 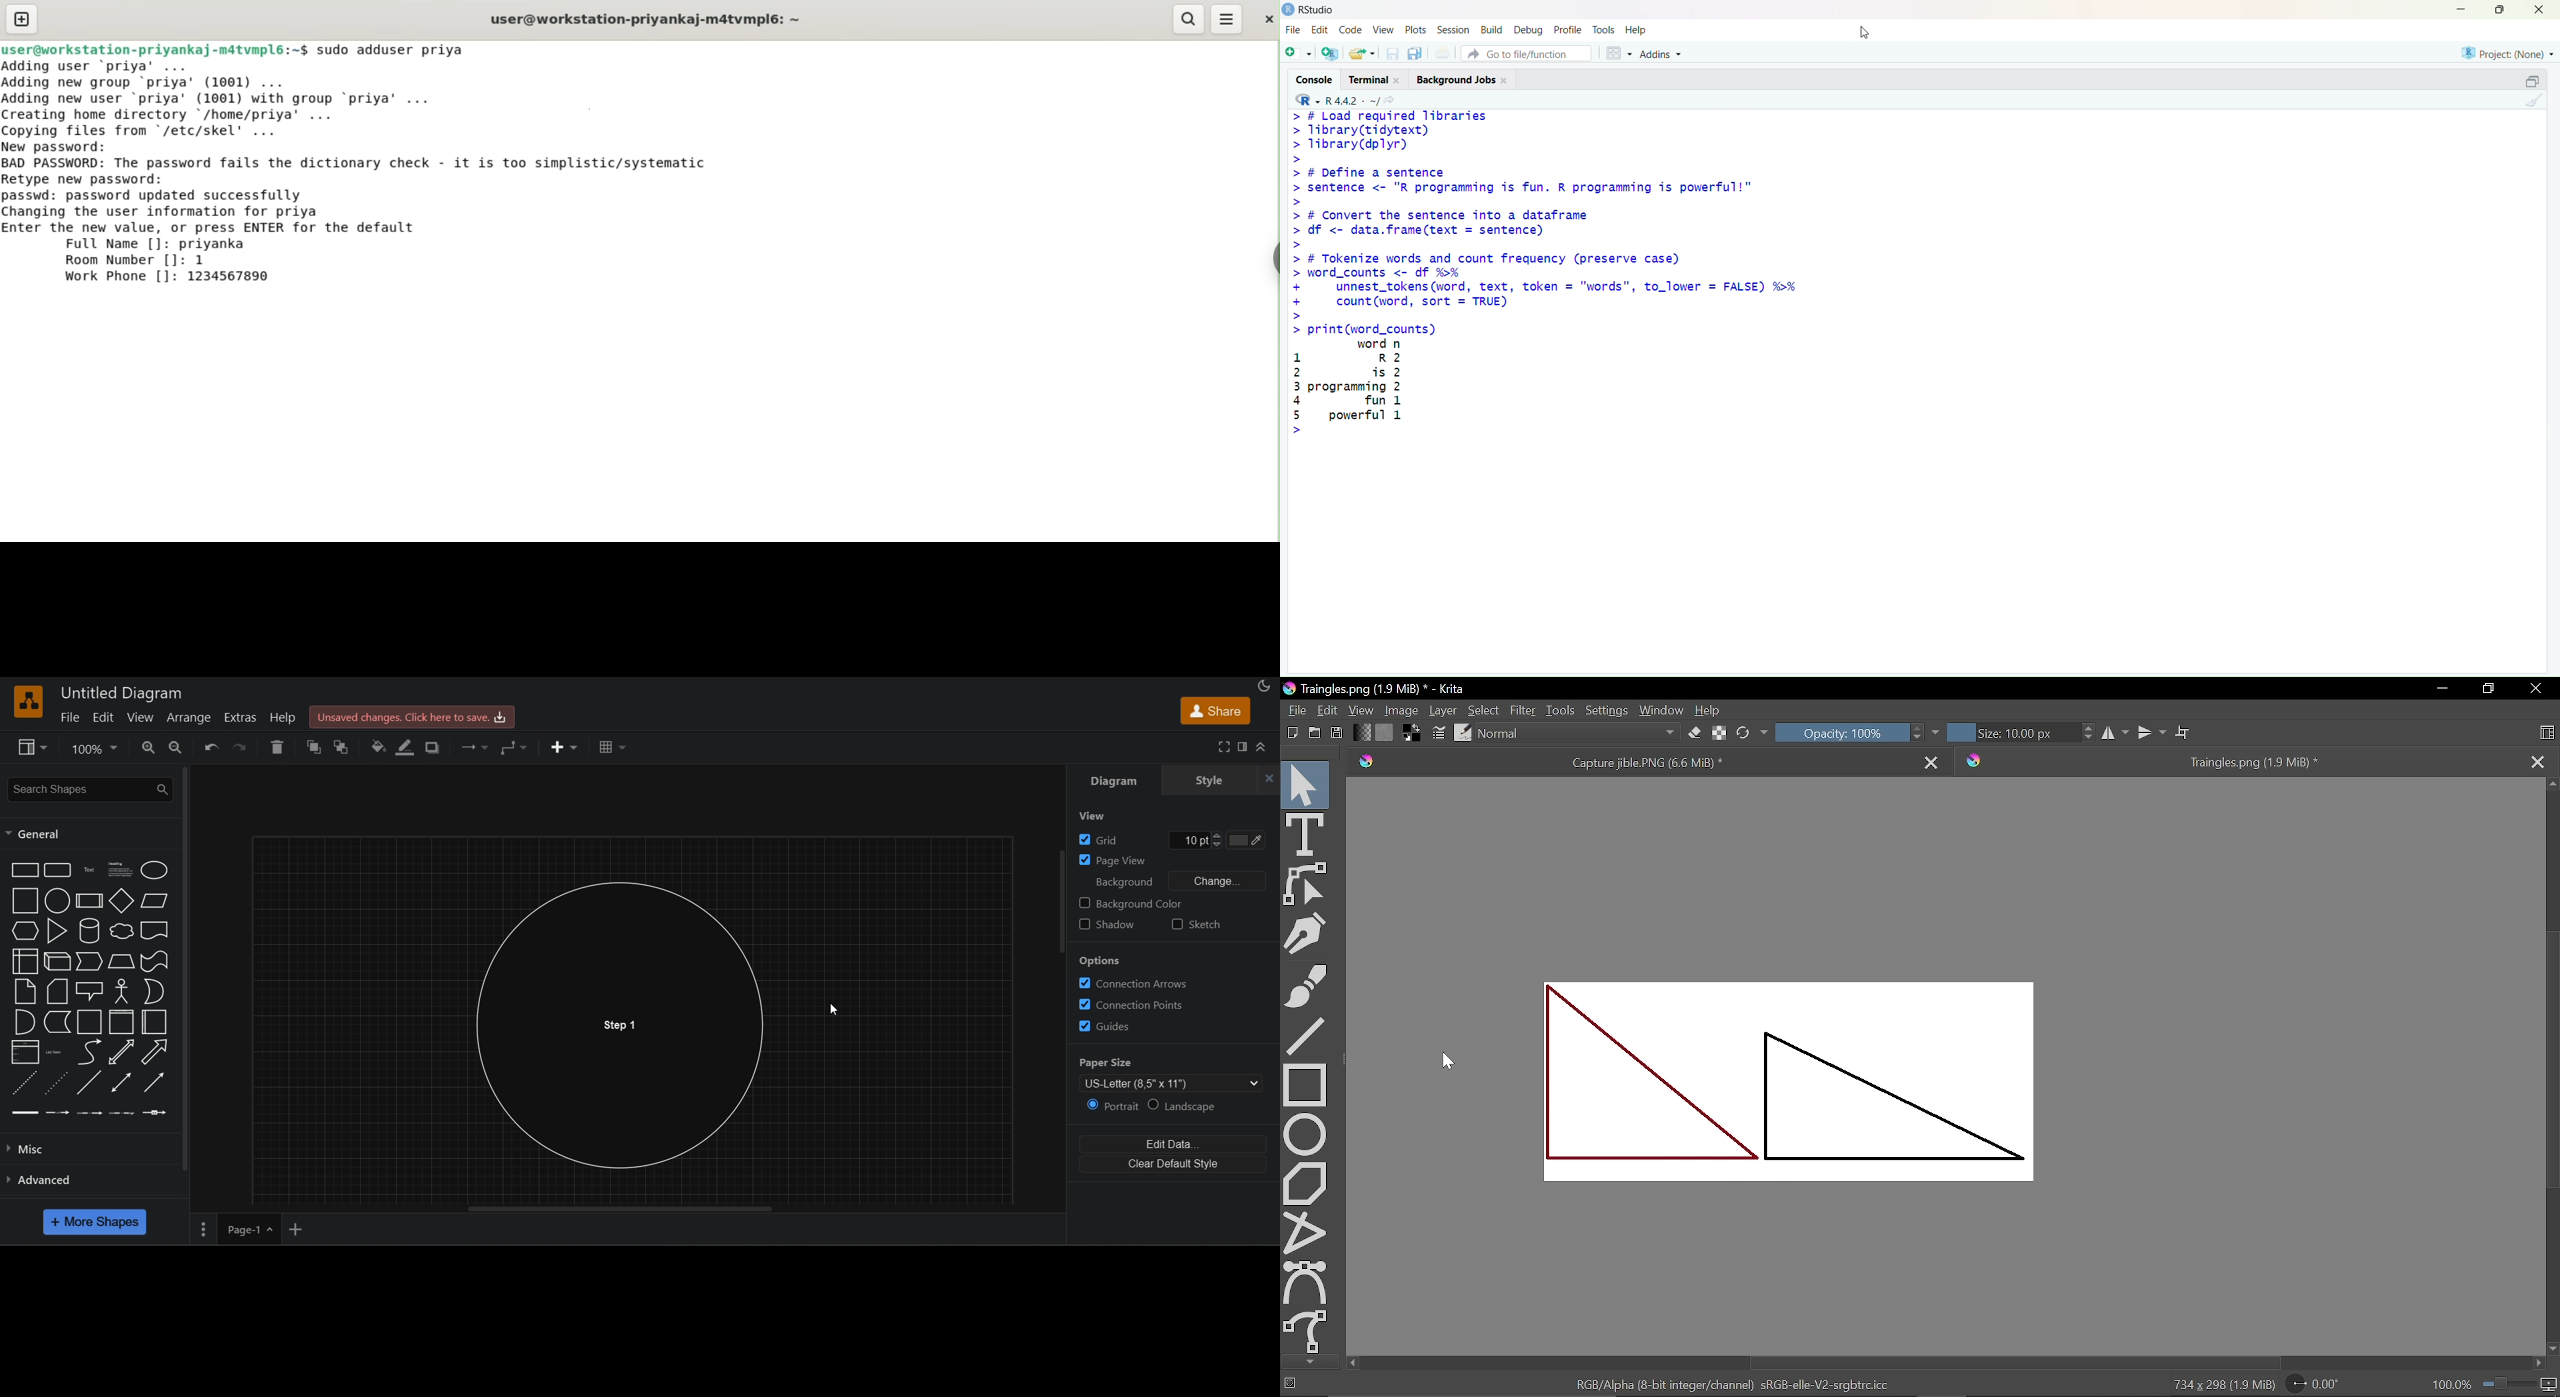 What do you see at coordinates (1484, 711) in the screenshot?
I see `Select` at bounding box center [1484, 711].